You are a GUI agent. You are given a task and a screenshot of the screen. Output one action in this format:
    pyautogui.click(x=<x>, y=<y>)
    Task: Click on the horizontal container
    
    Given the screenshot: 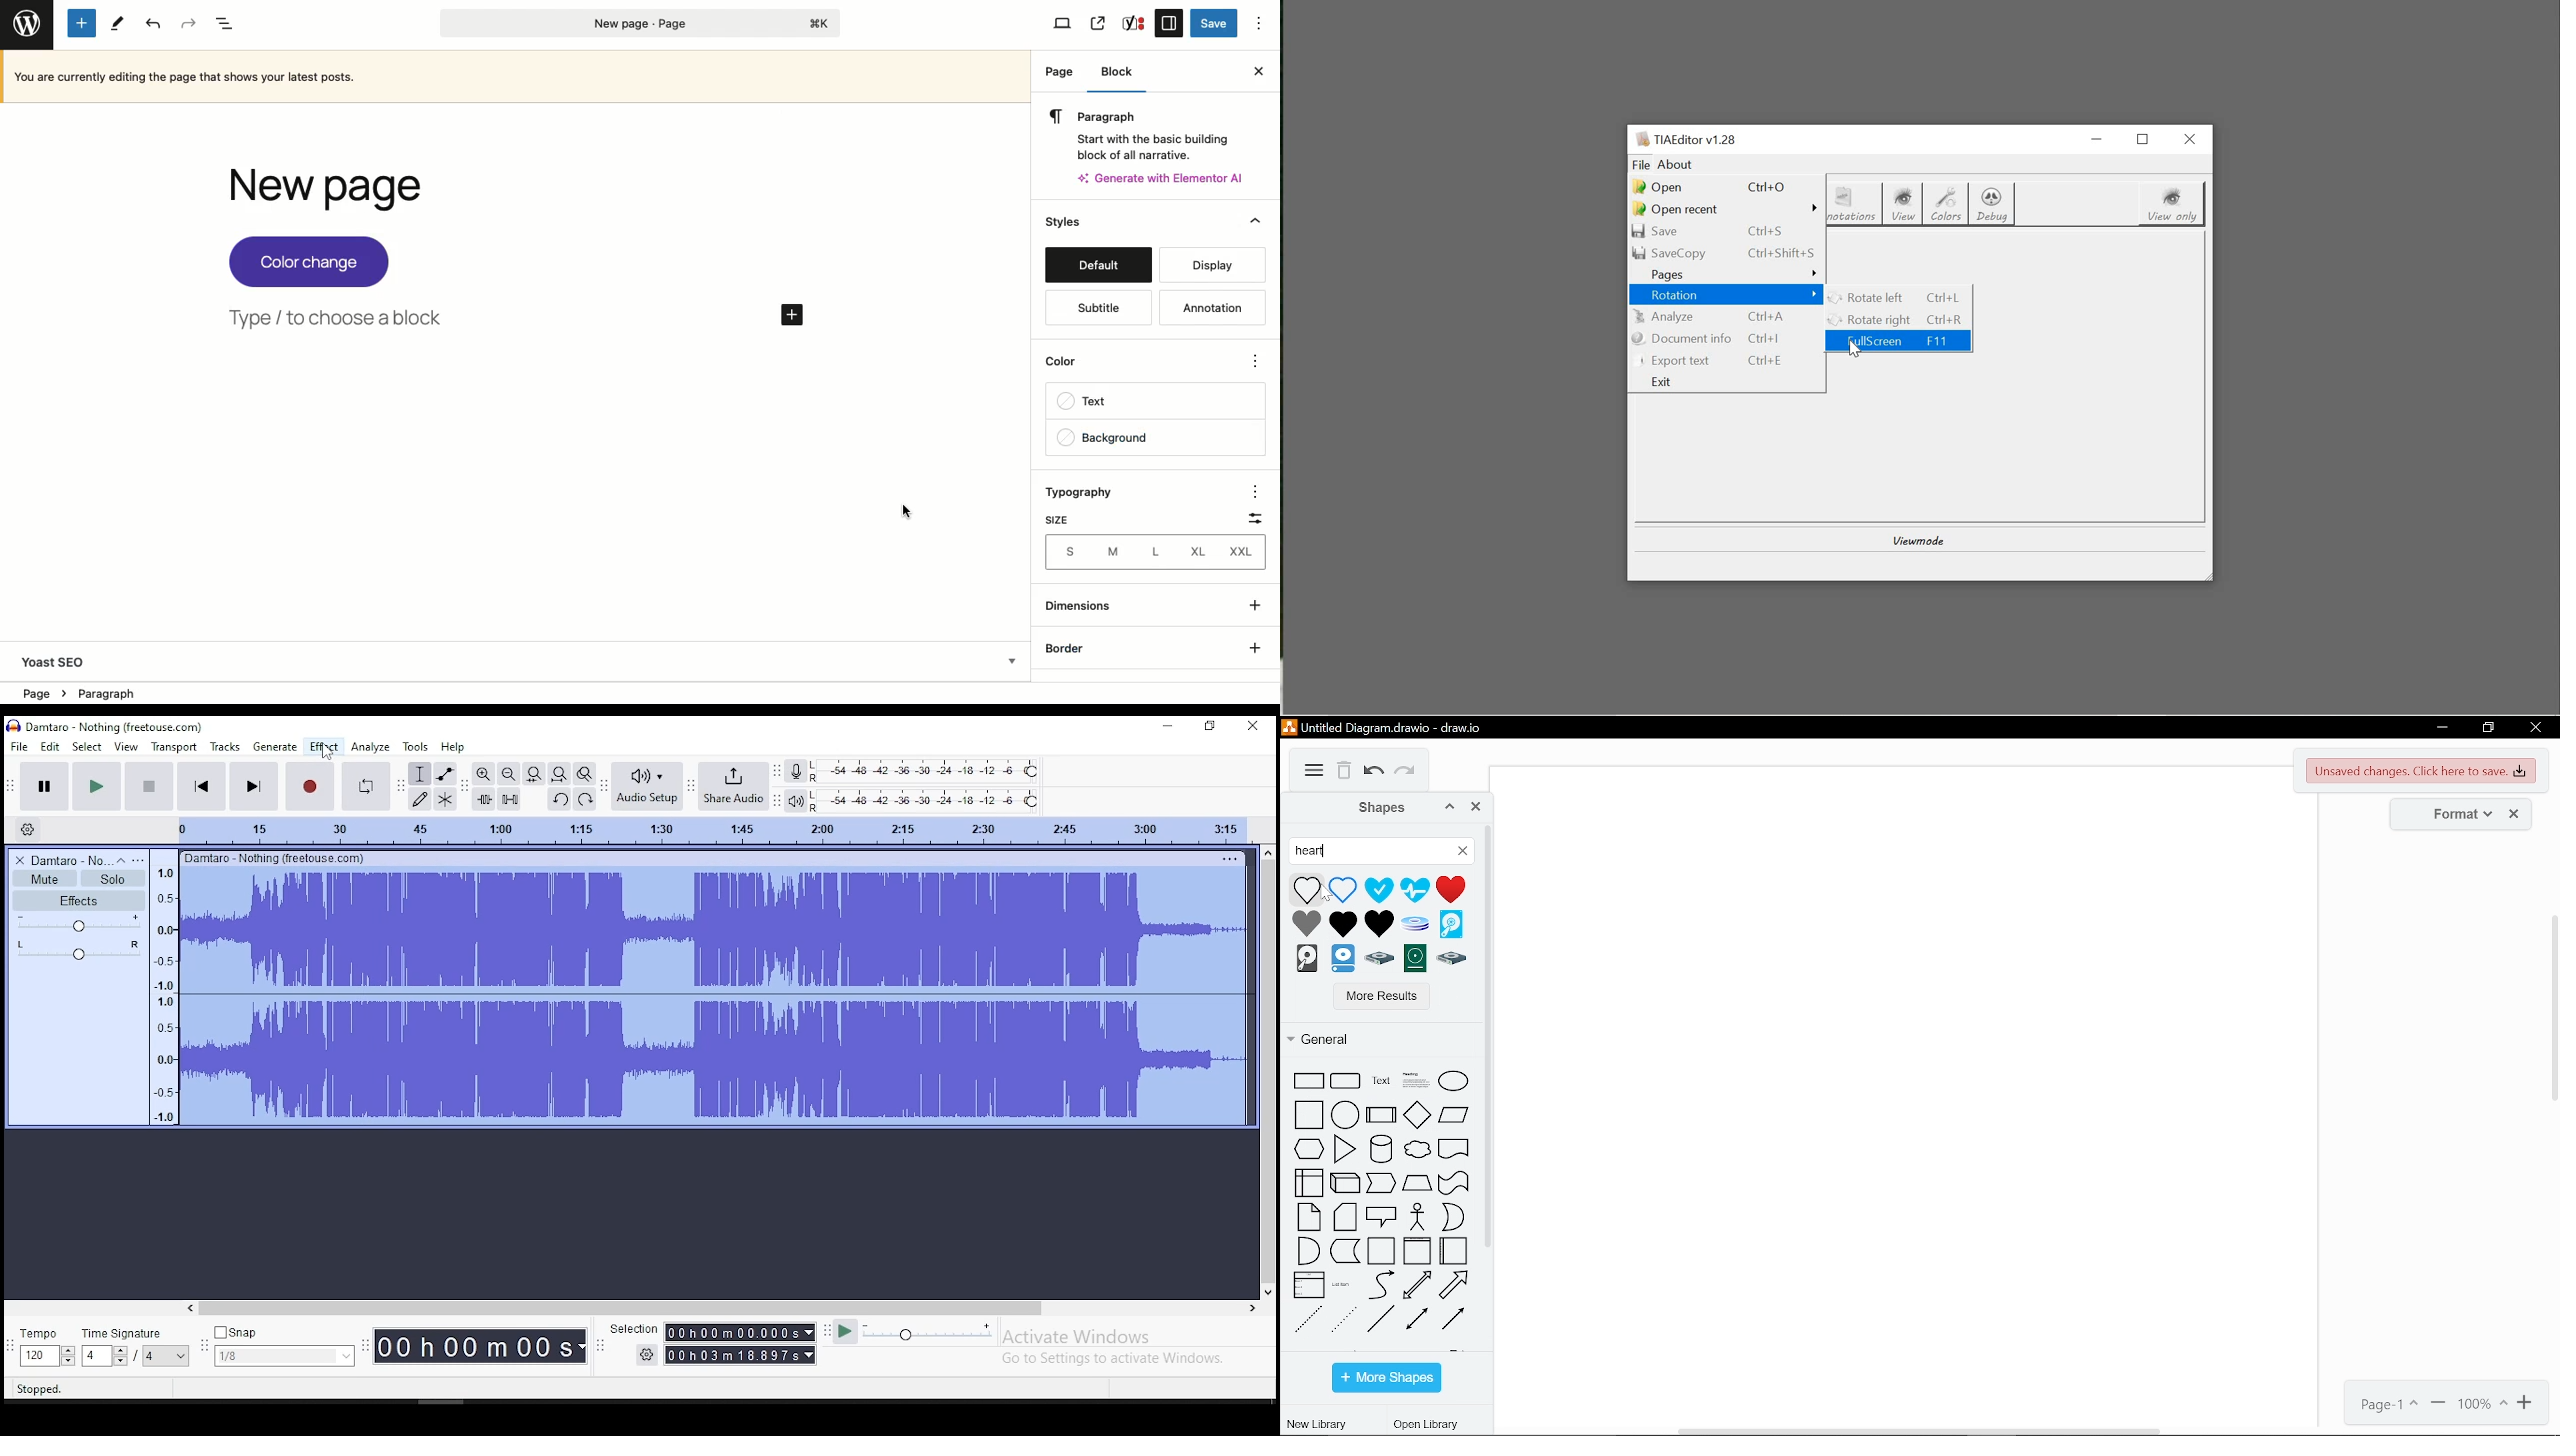 What is the action you would take?
    pyautogui.click(x=1456, y=1250)
    